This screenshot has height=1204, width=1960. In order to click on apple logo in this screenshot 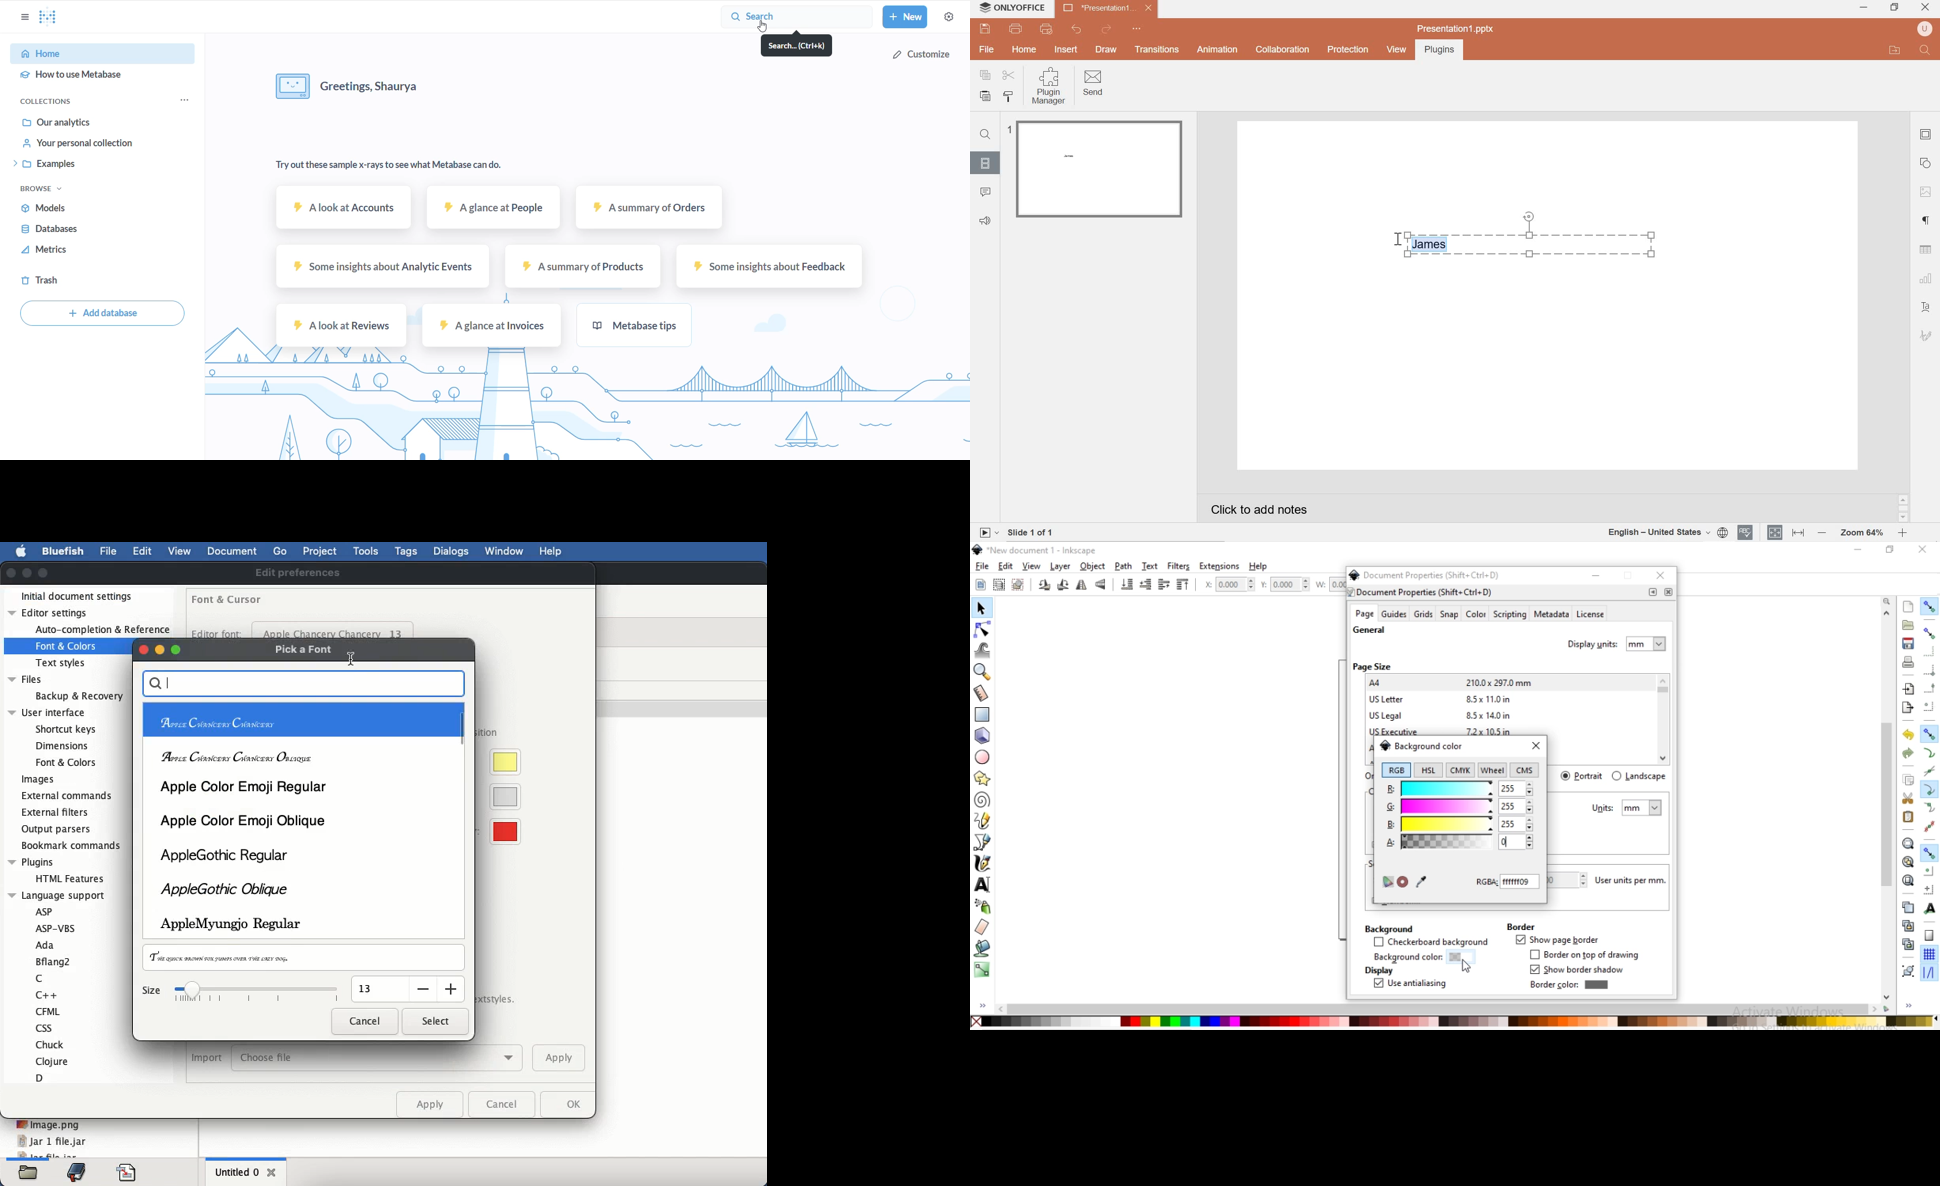, I will do `click(21, 551)`.